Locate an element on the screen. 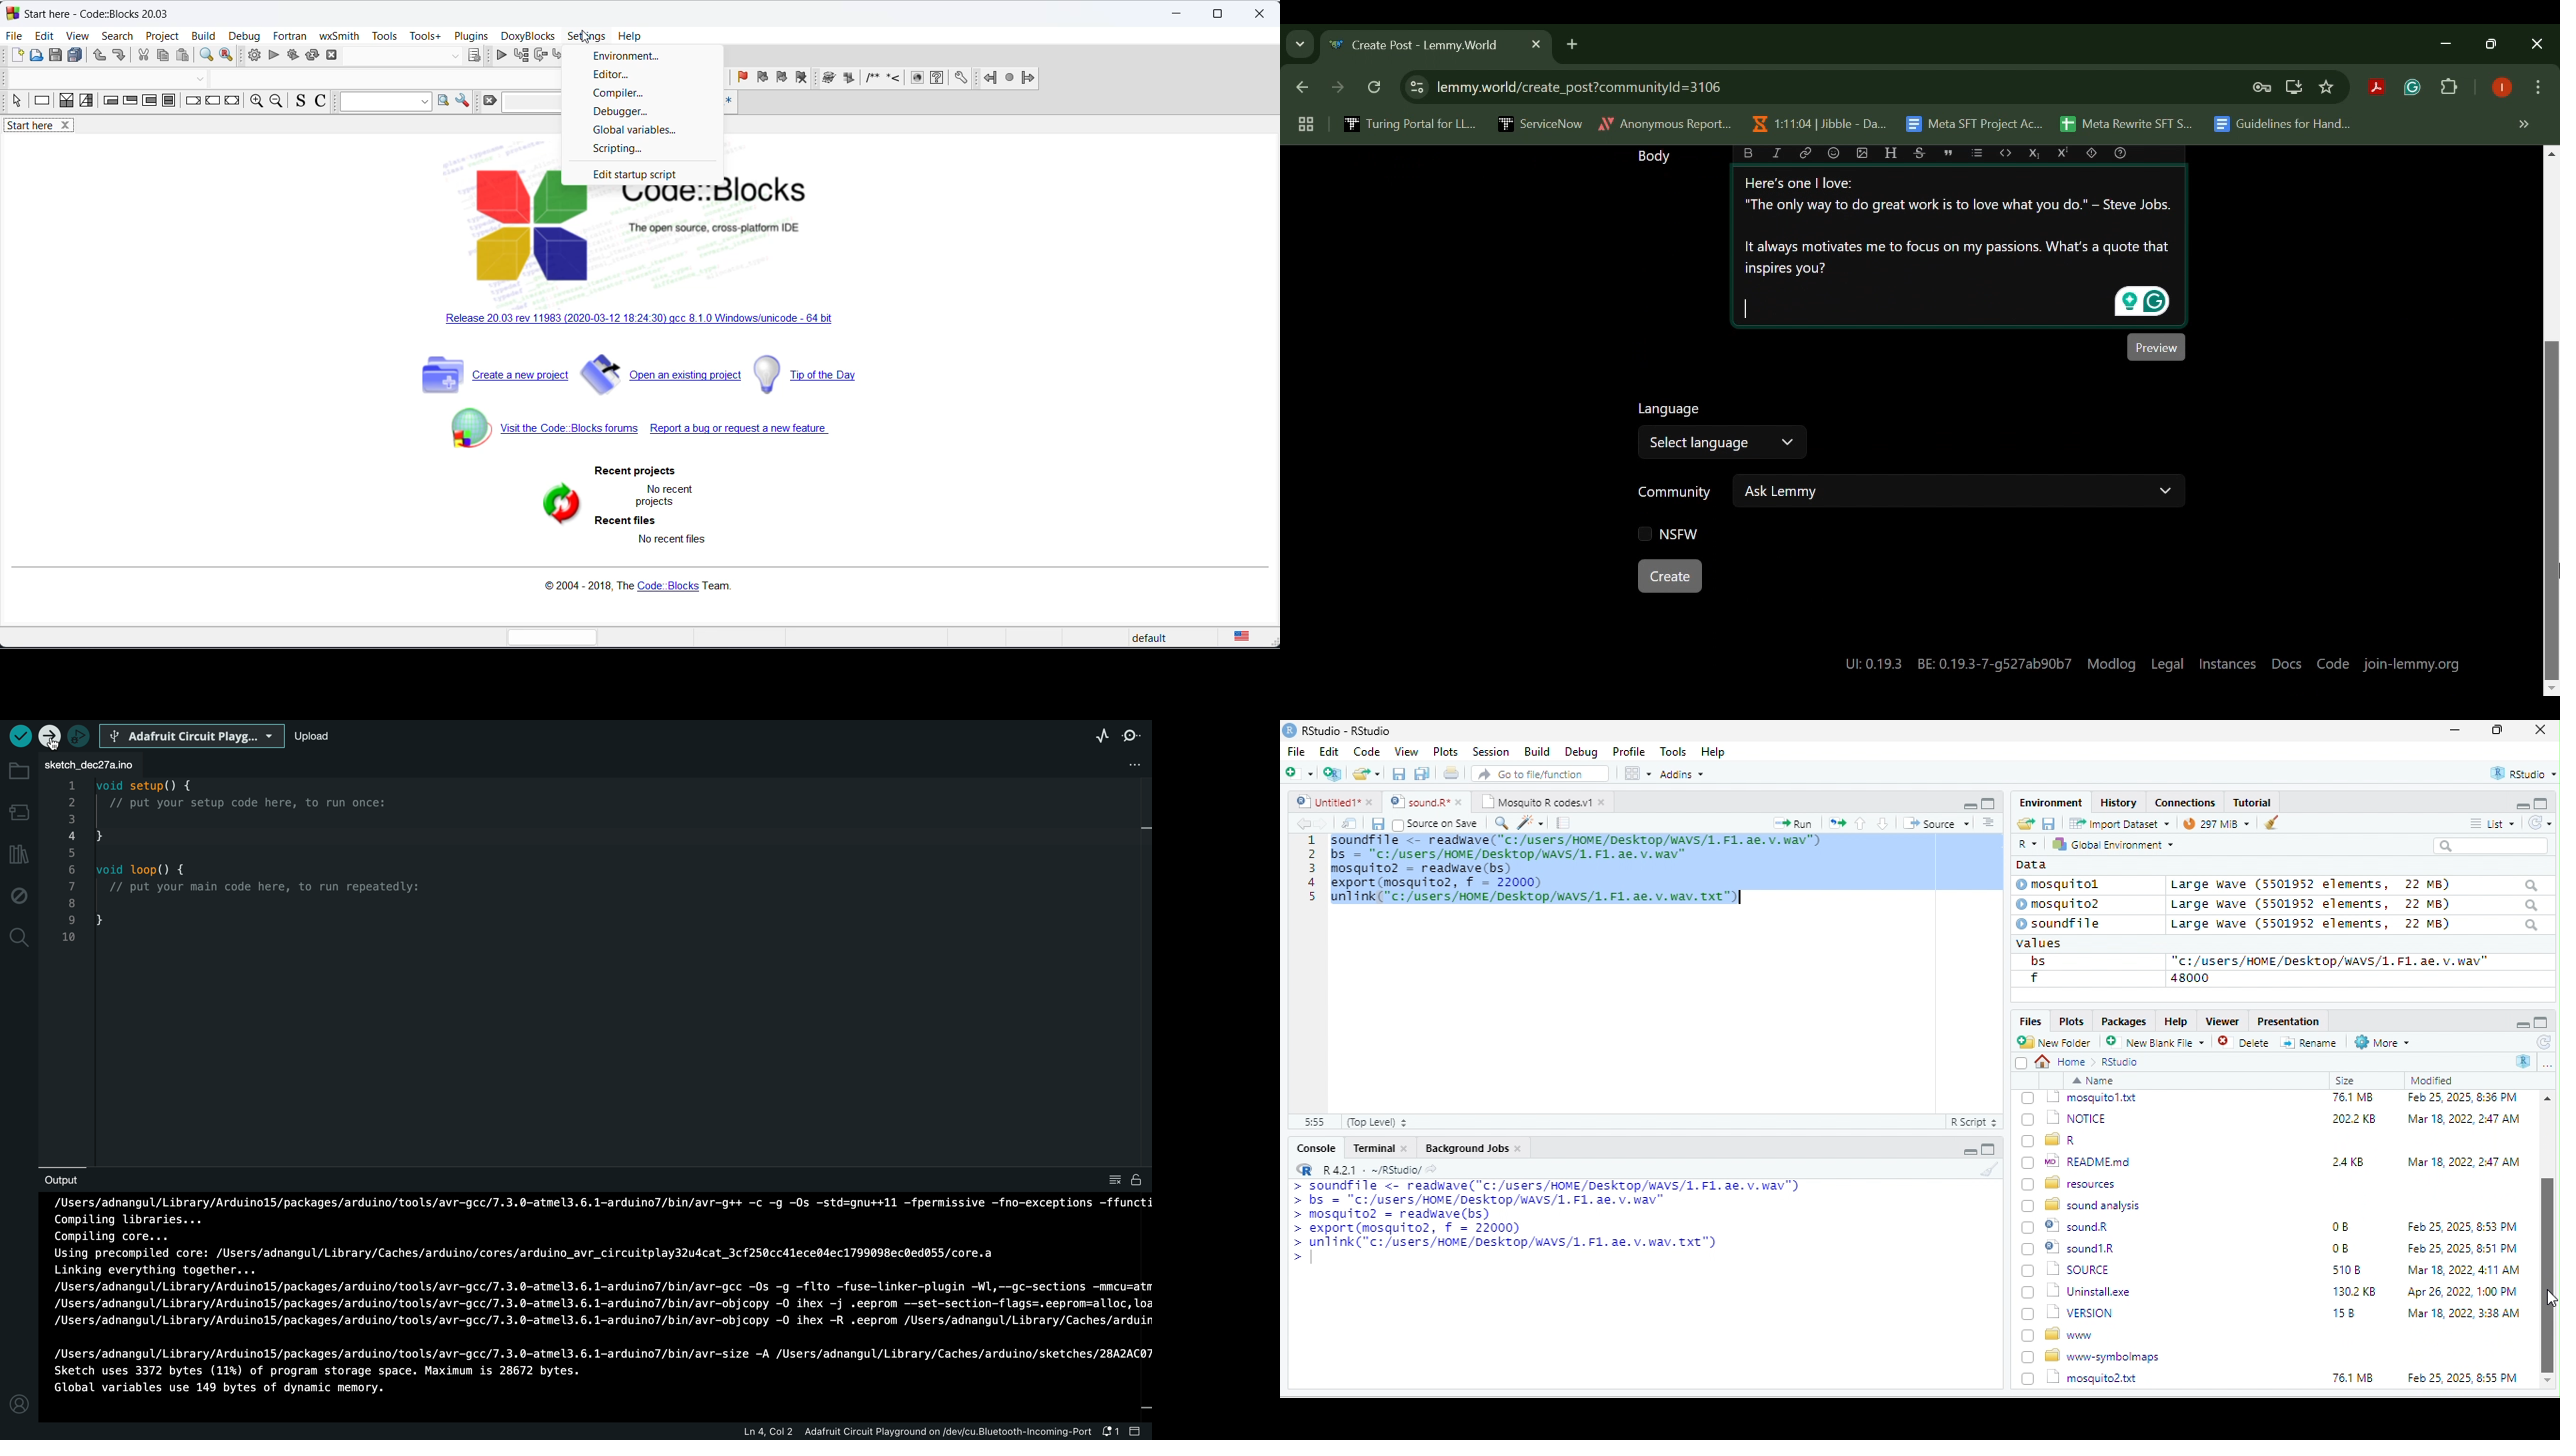 This screenshot has height=1456, width=2576. © Rhistory is located at coordinates (2068, 1120).